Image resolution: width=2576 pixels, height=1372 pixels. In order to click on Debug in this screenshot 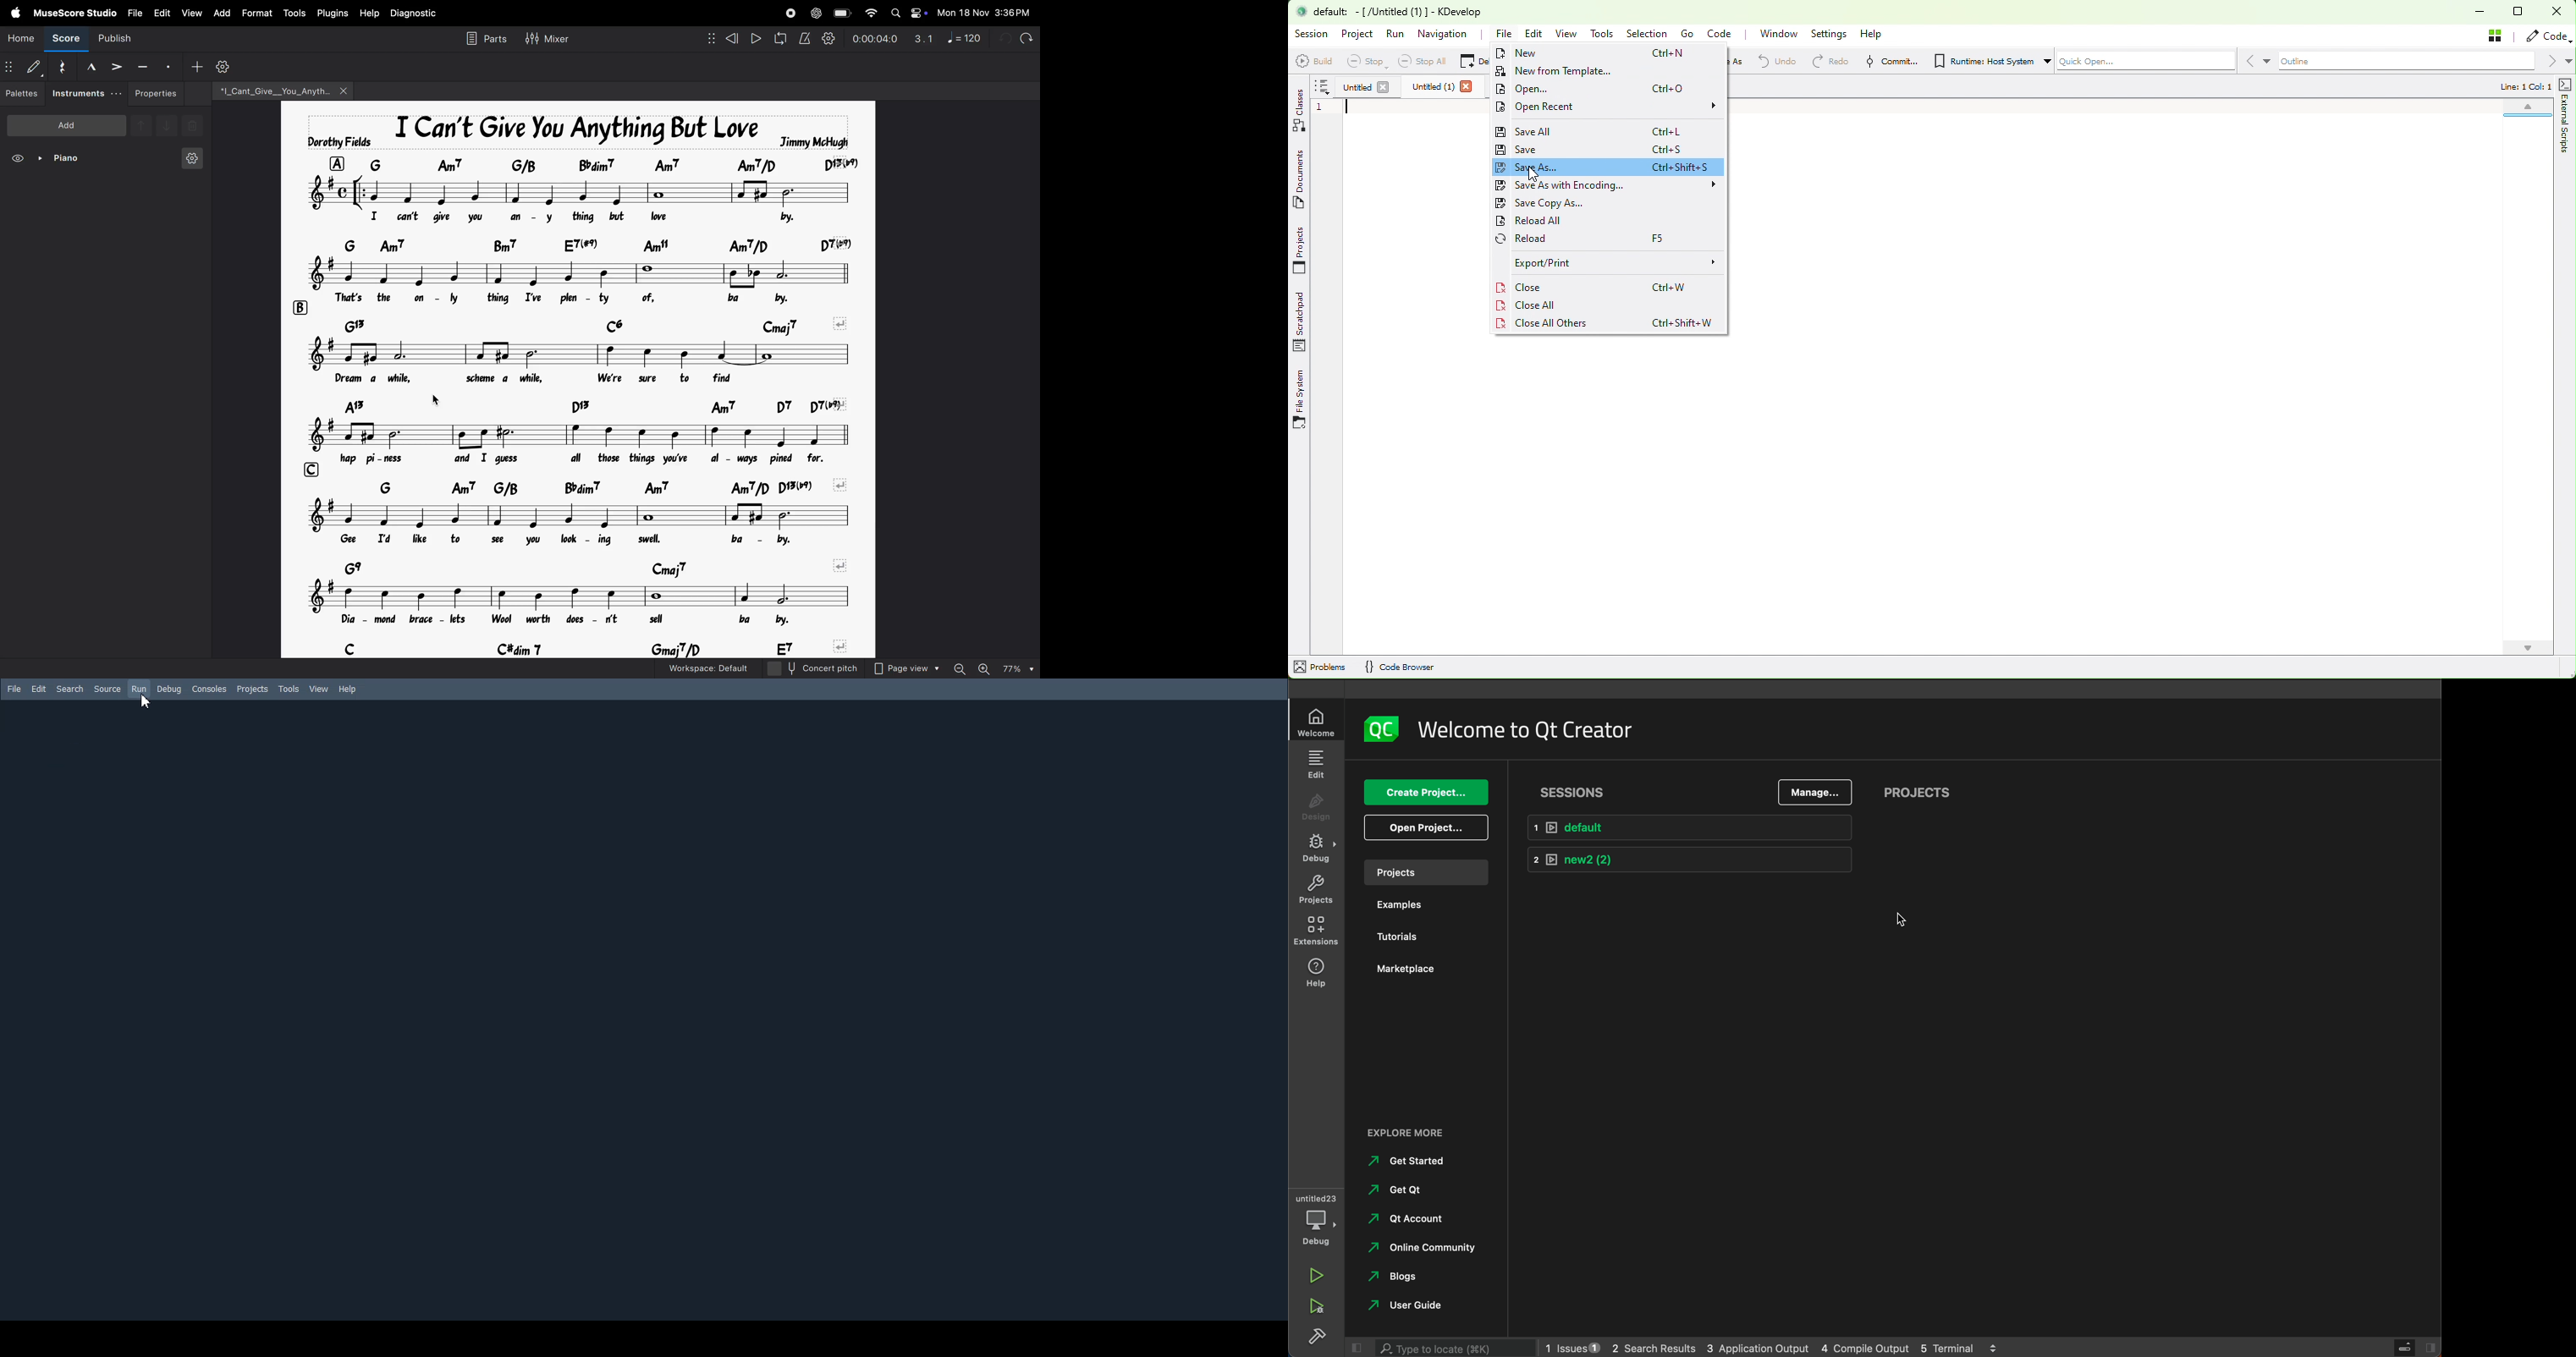, I will do `click(169, 689)`.